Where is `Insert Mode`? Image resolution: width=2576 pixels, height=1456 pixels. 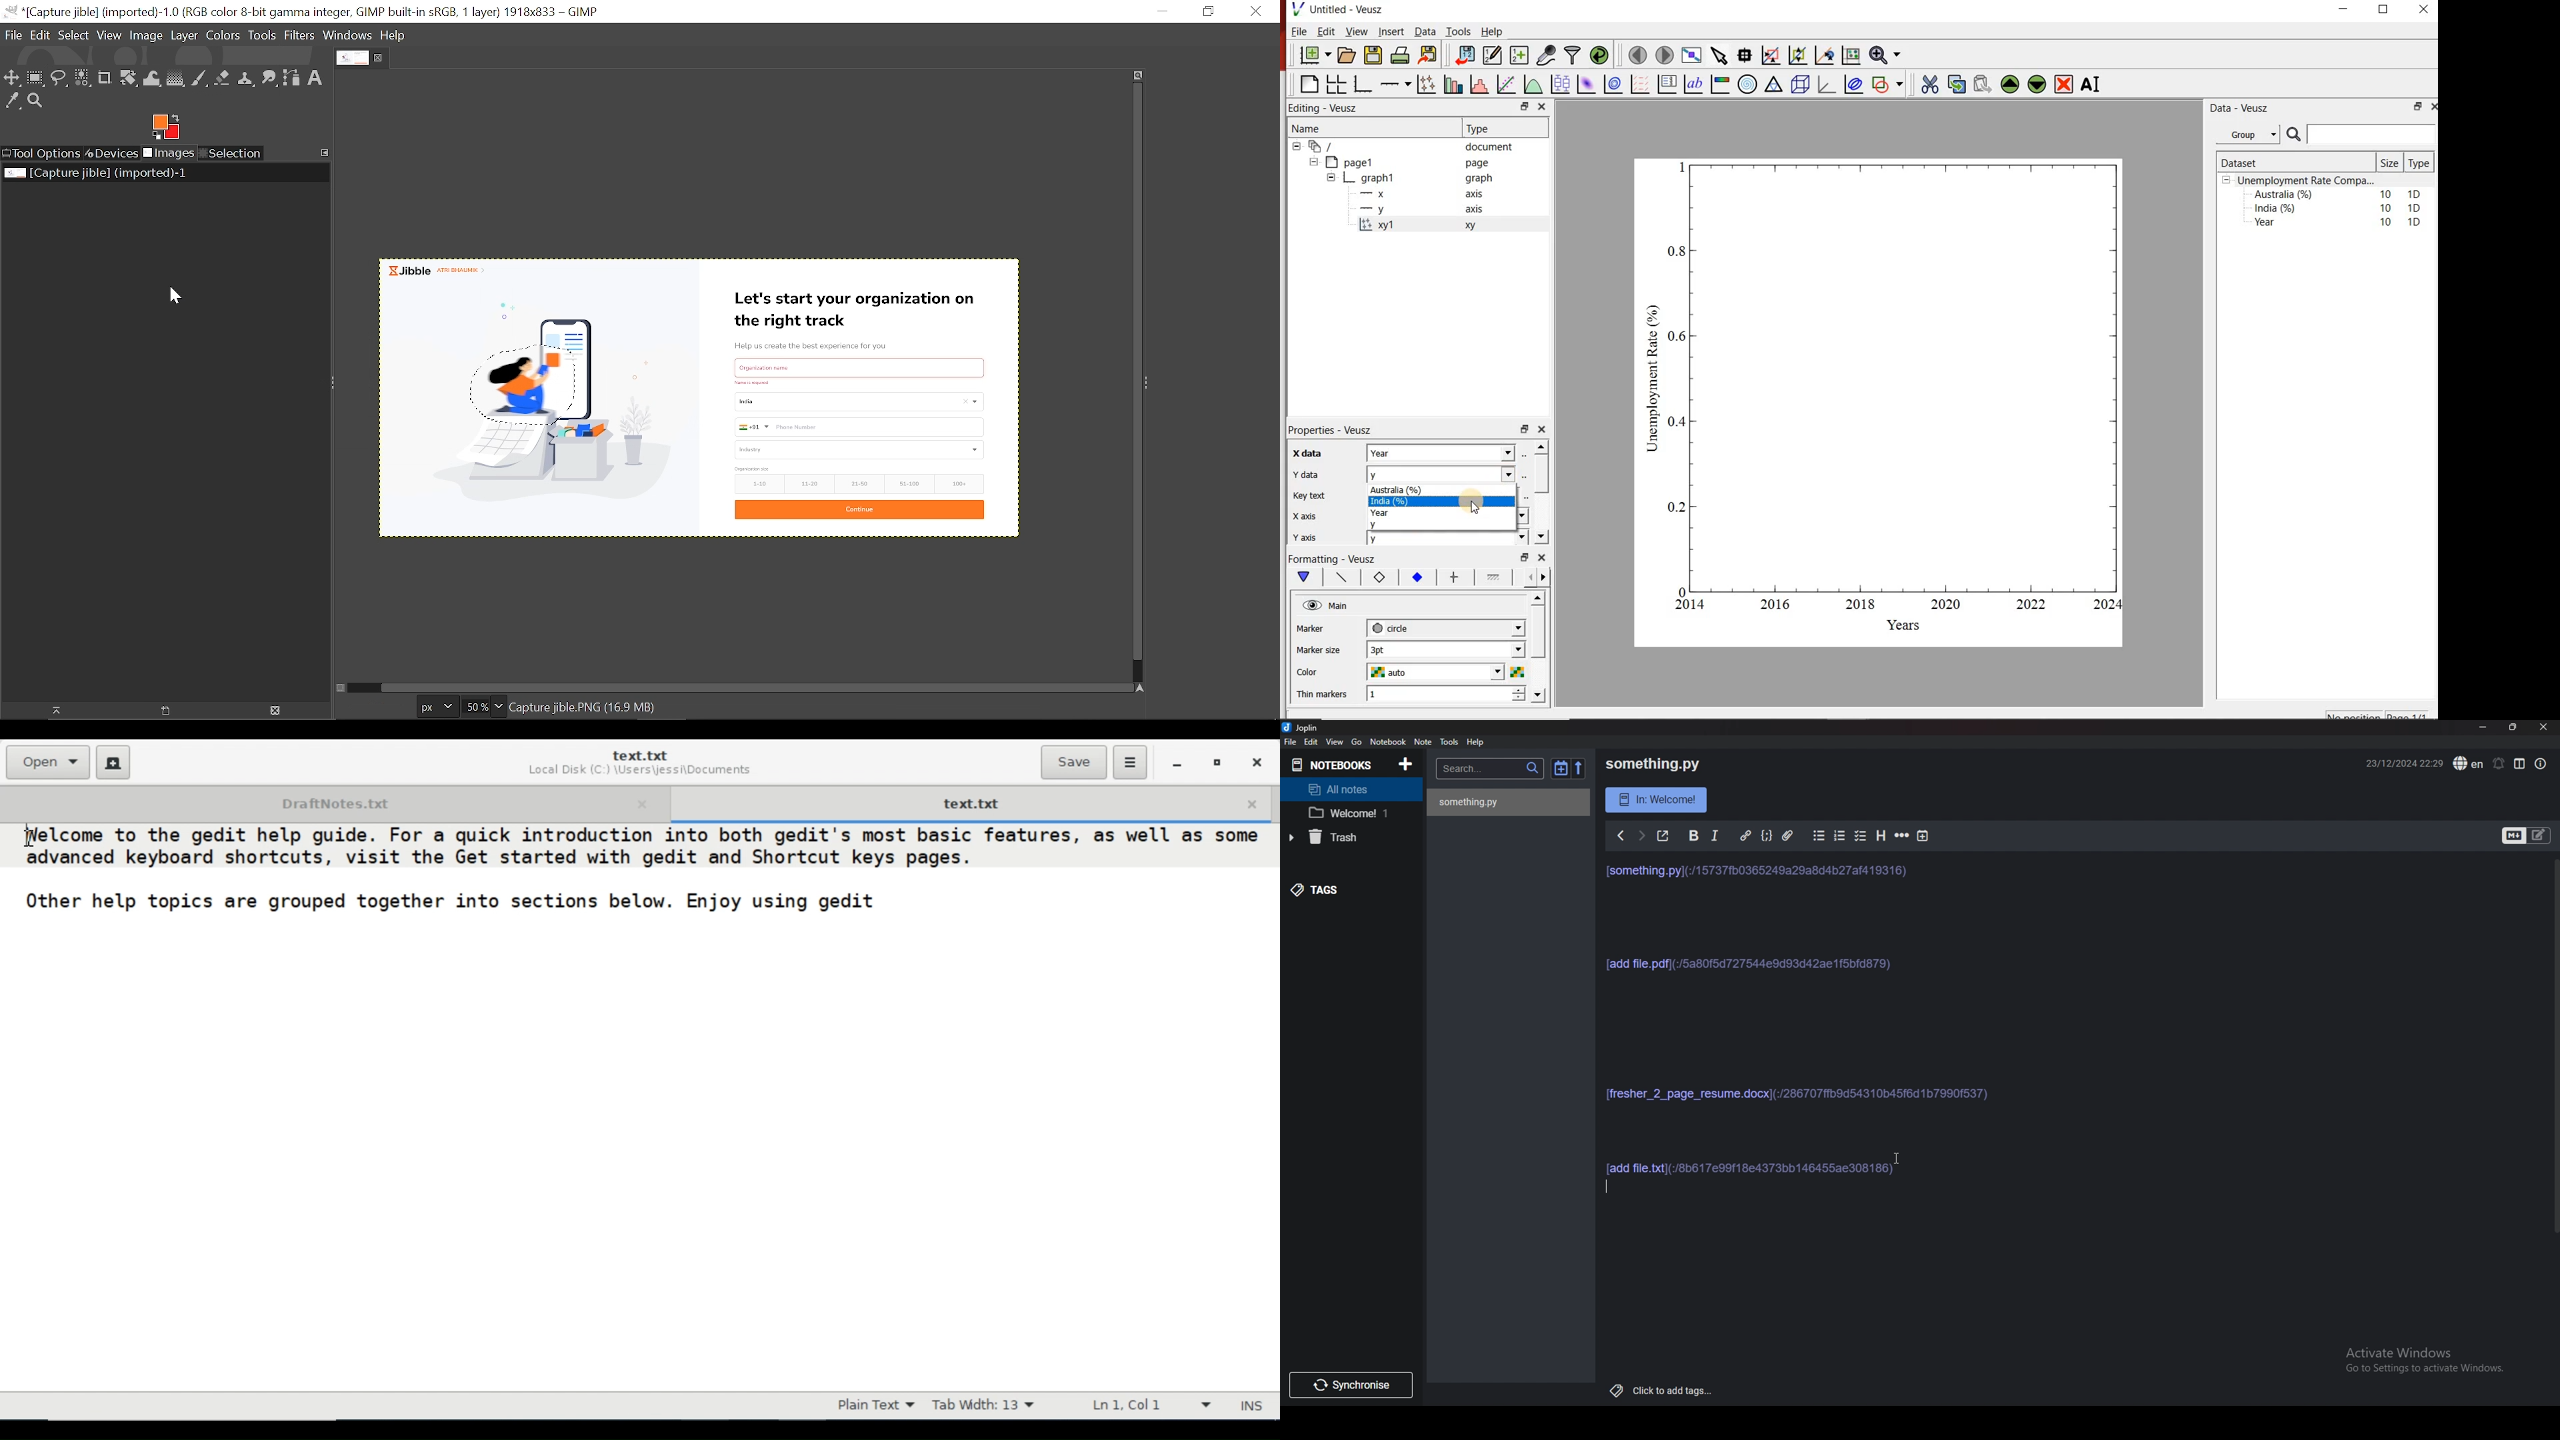 Insert Mode is located at coordinates (1253, 1406).